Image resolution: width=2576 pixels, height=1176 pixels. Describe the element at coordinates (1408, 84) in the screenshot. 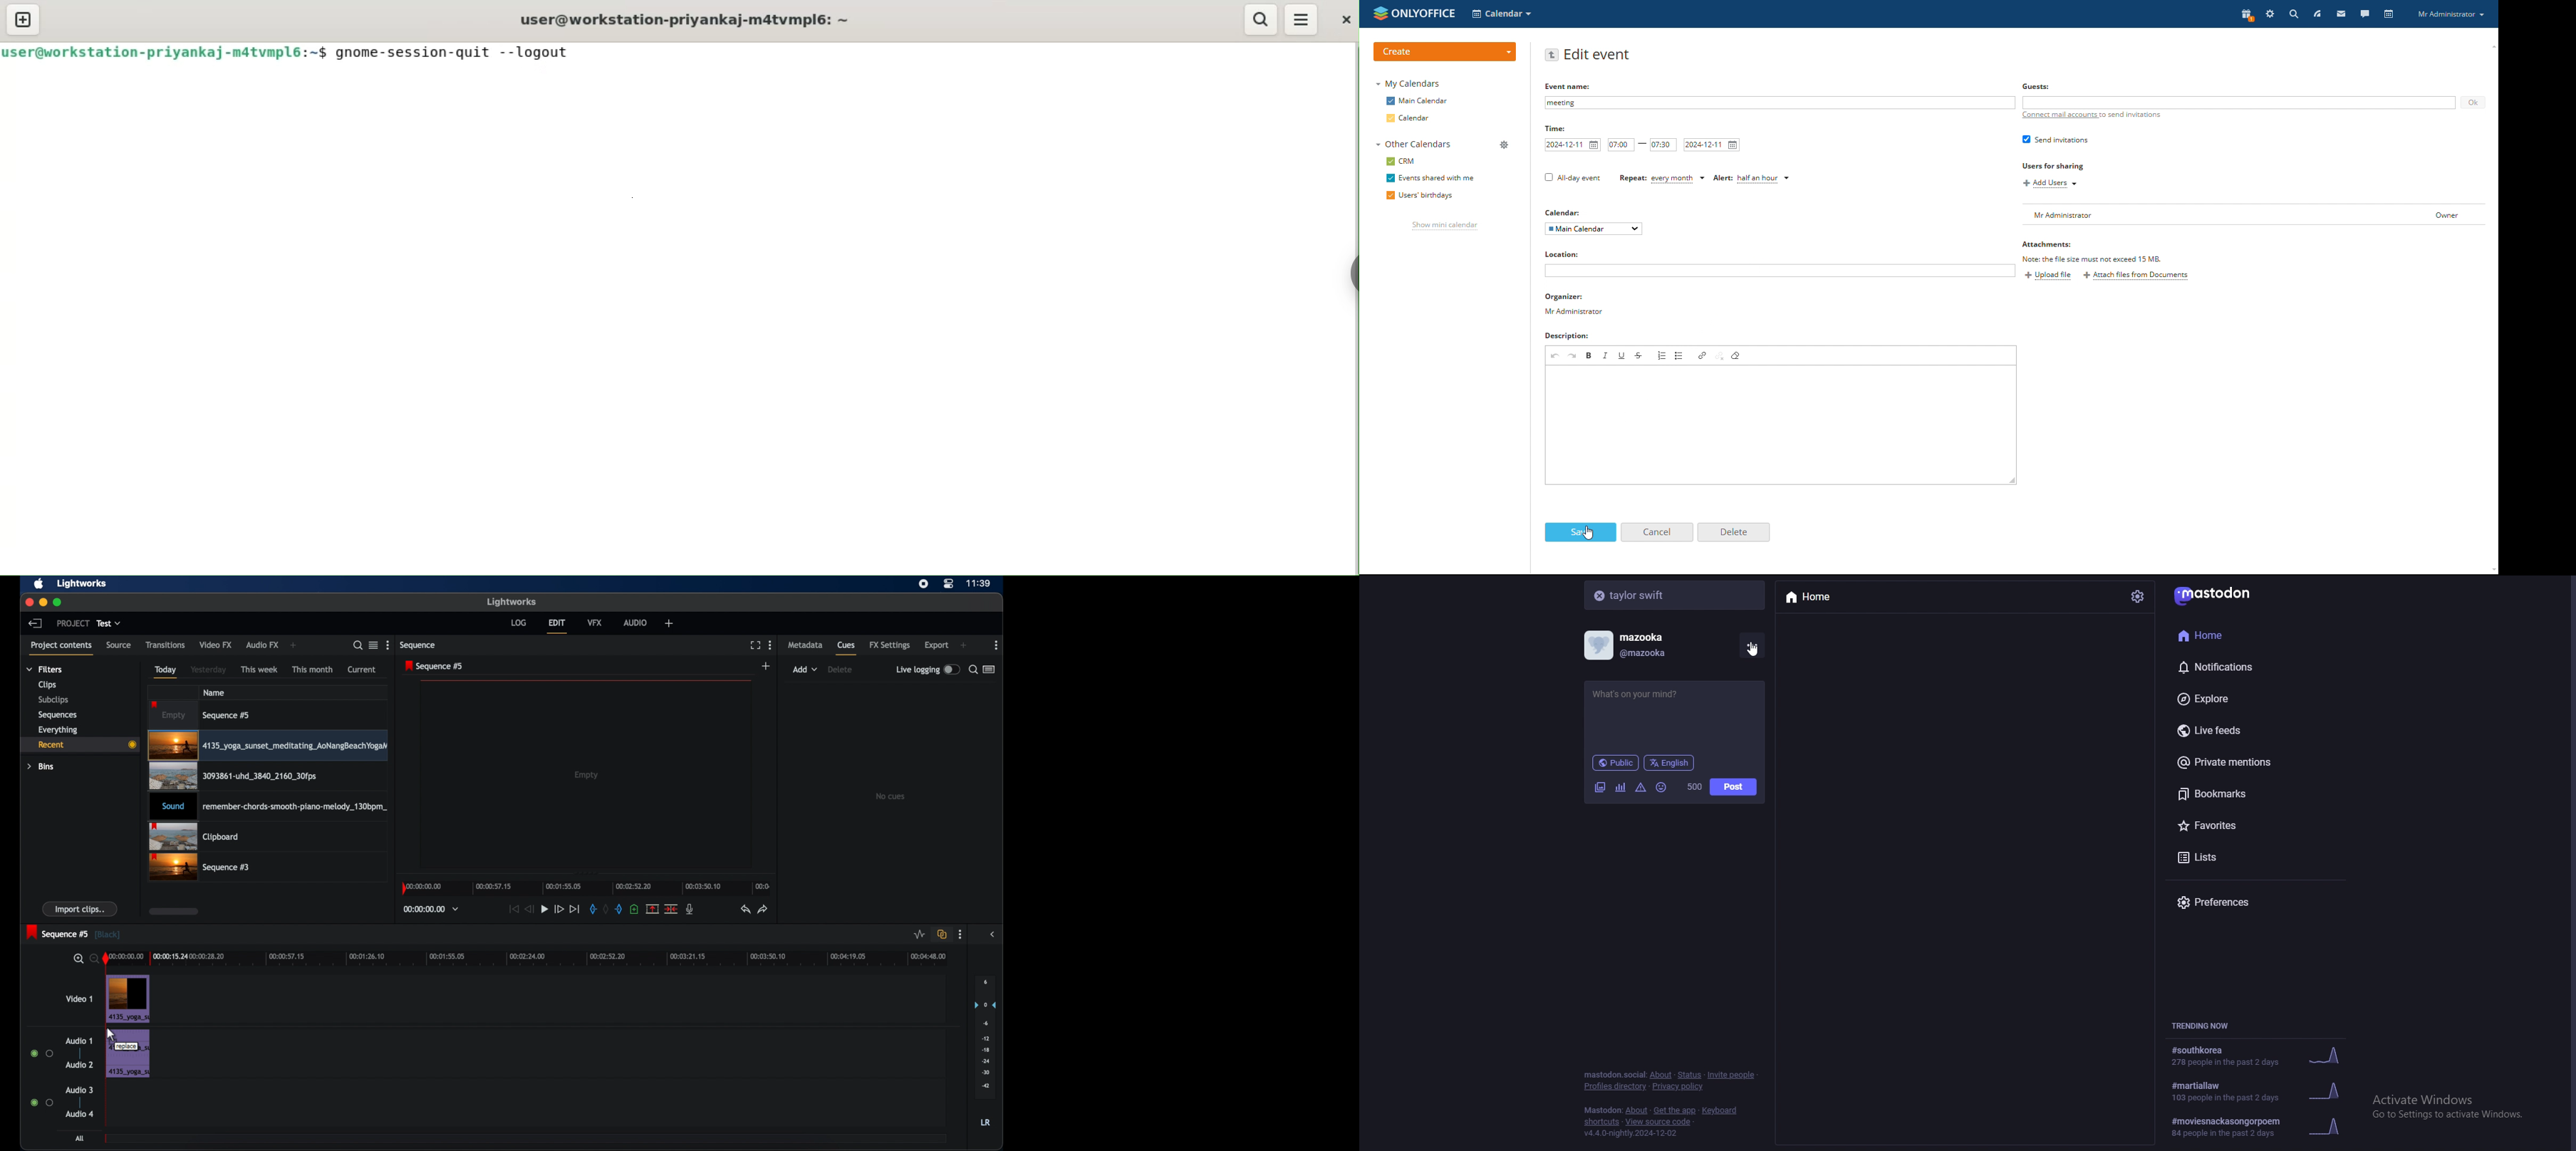

I see `my calendars` at that location.